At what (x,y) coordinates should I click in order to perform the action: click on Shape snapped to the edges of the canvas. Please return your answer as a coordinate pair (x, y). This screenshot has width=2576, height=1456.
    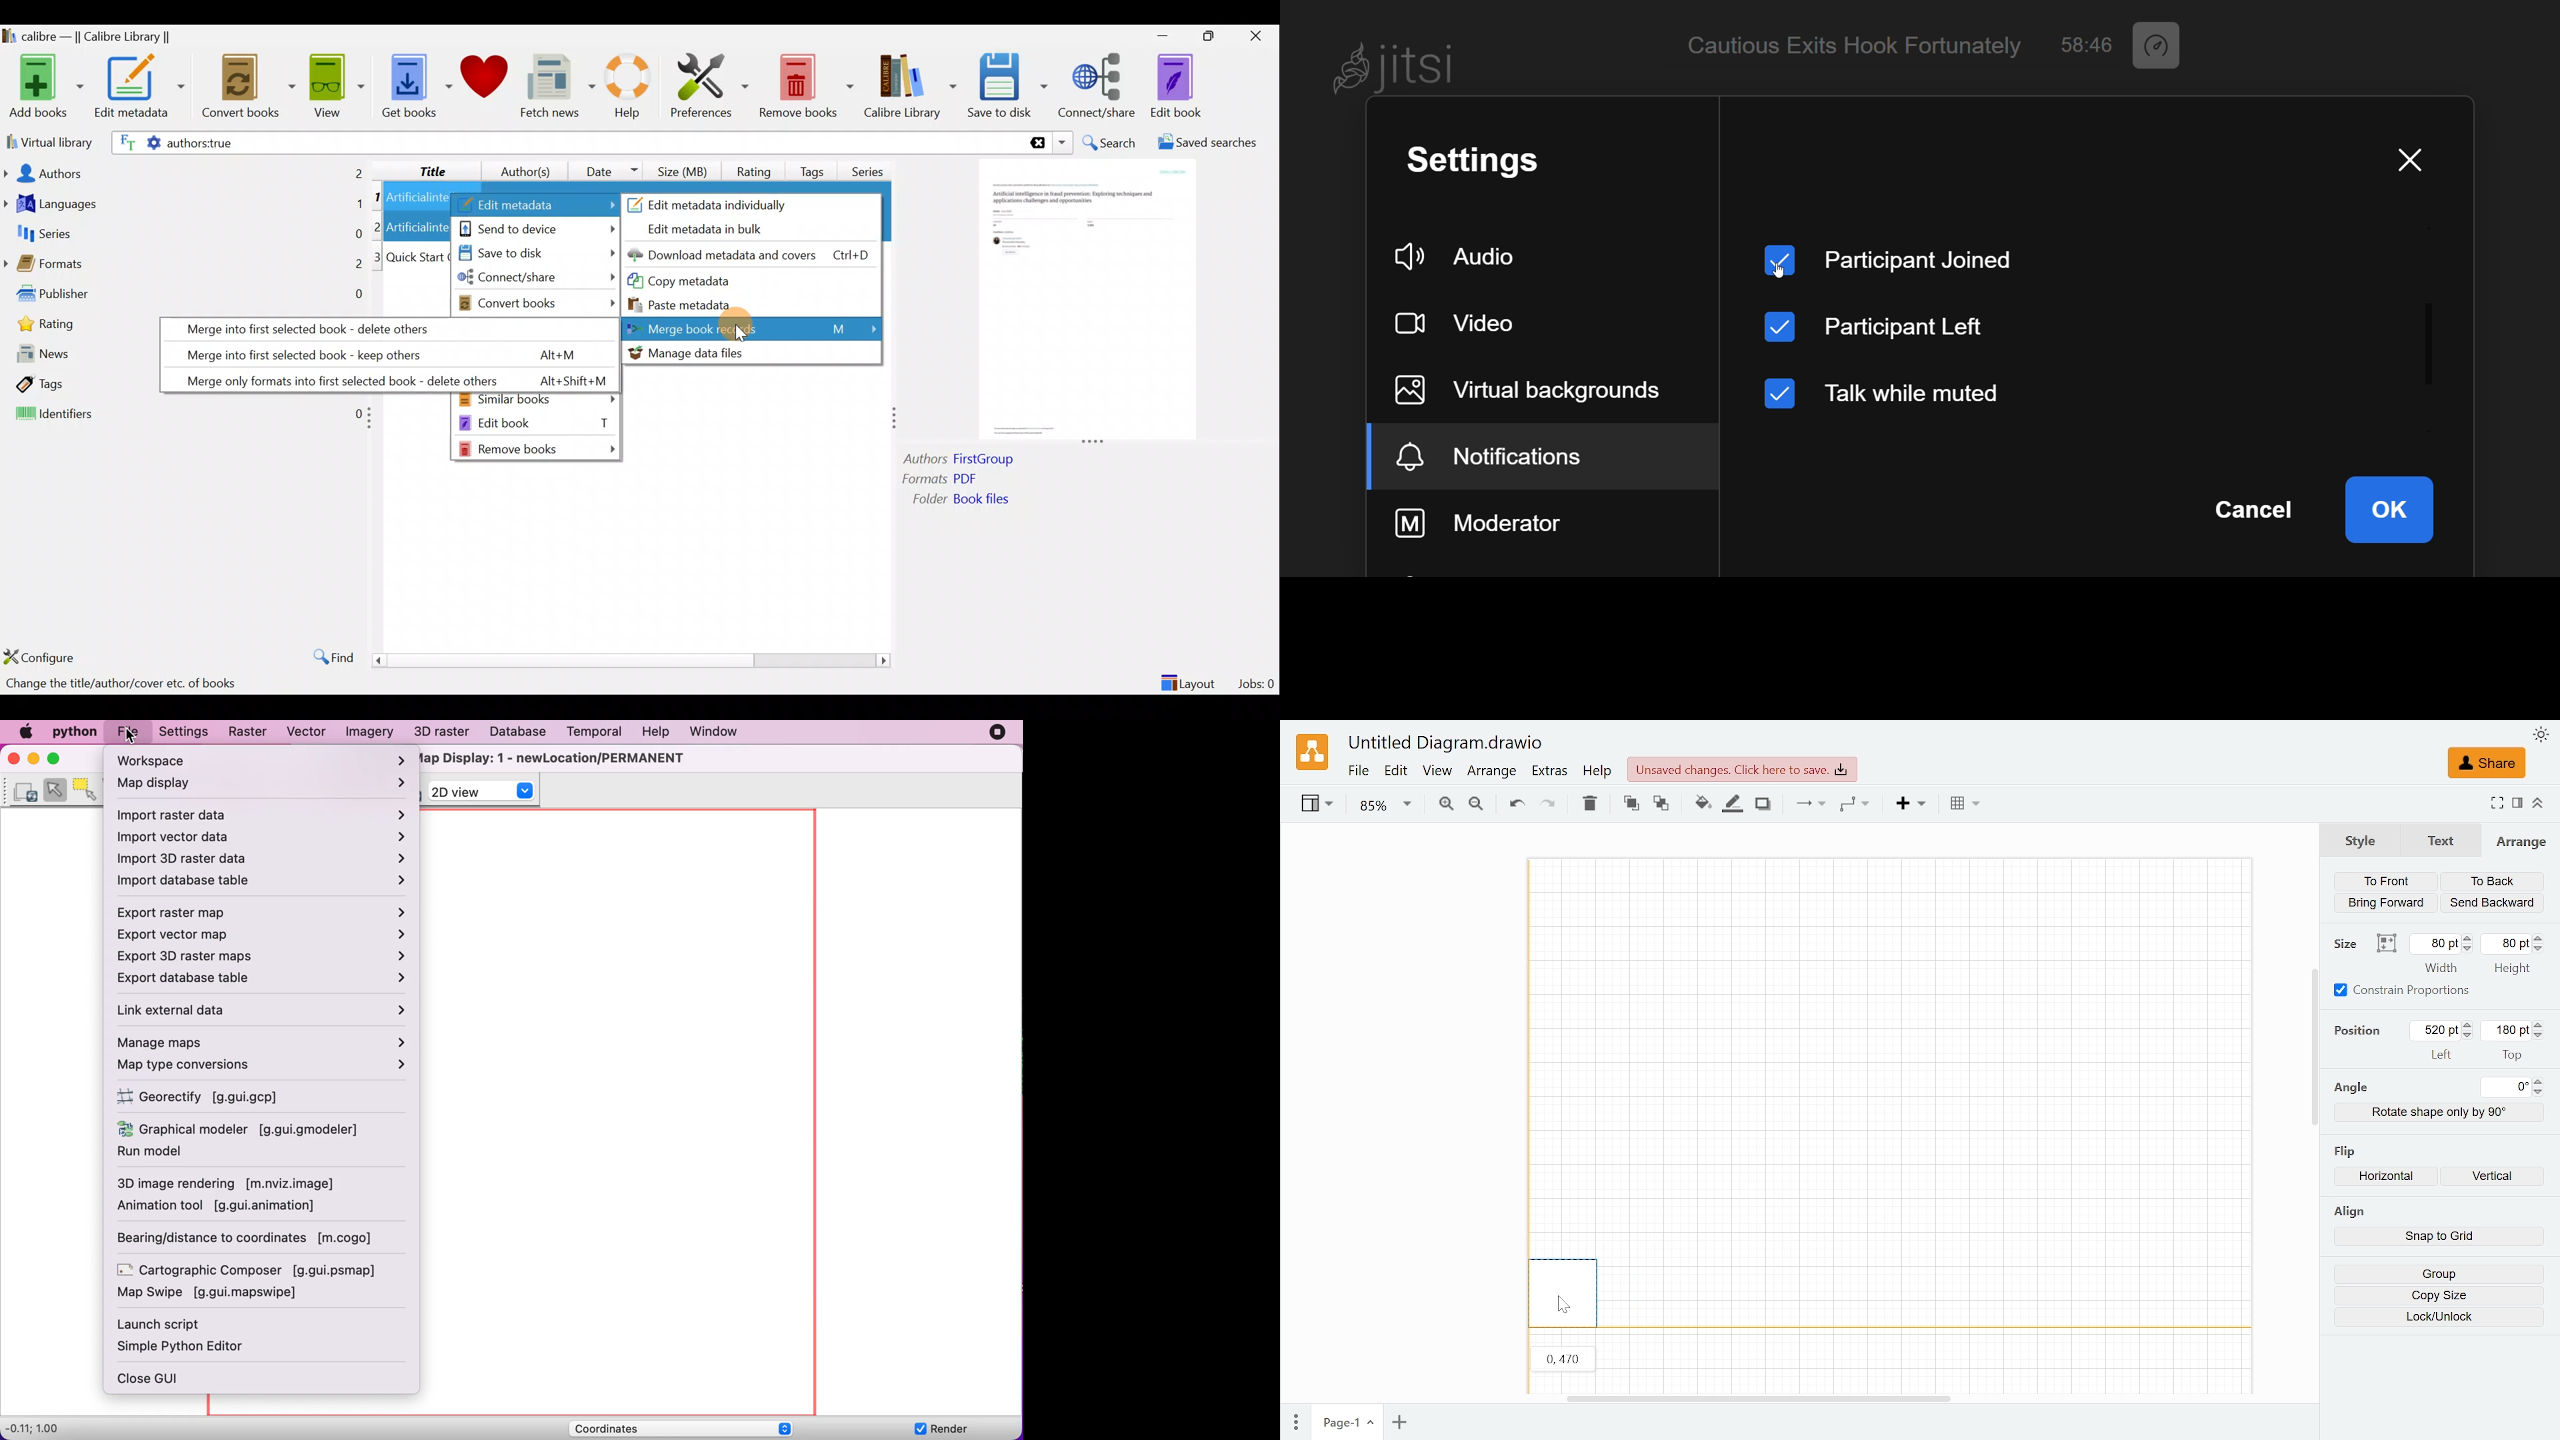
    Looking at the image, I should click on (1563, 1291).